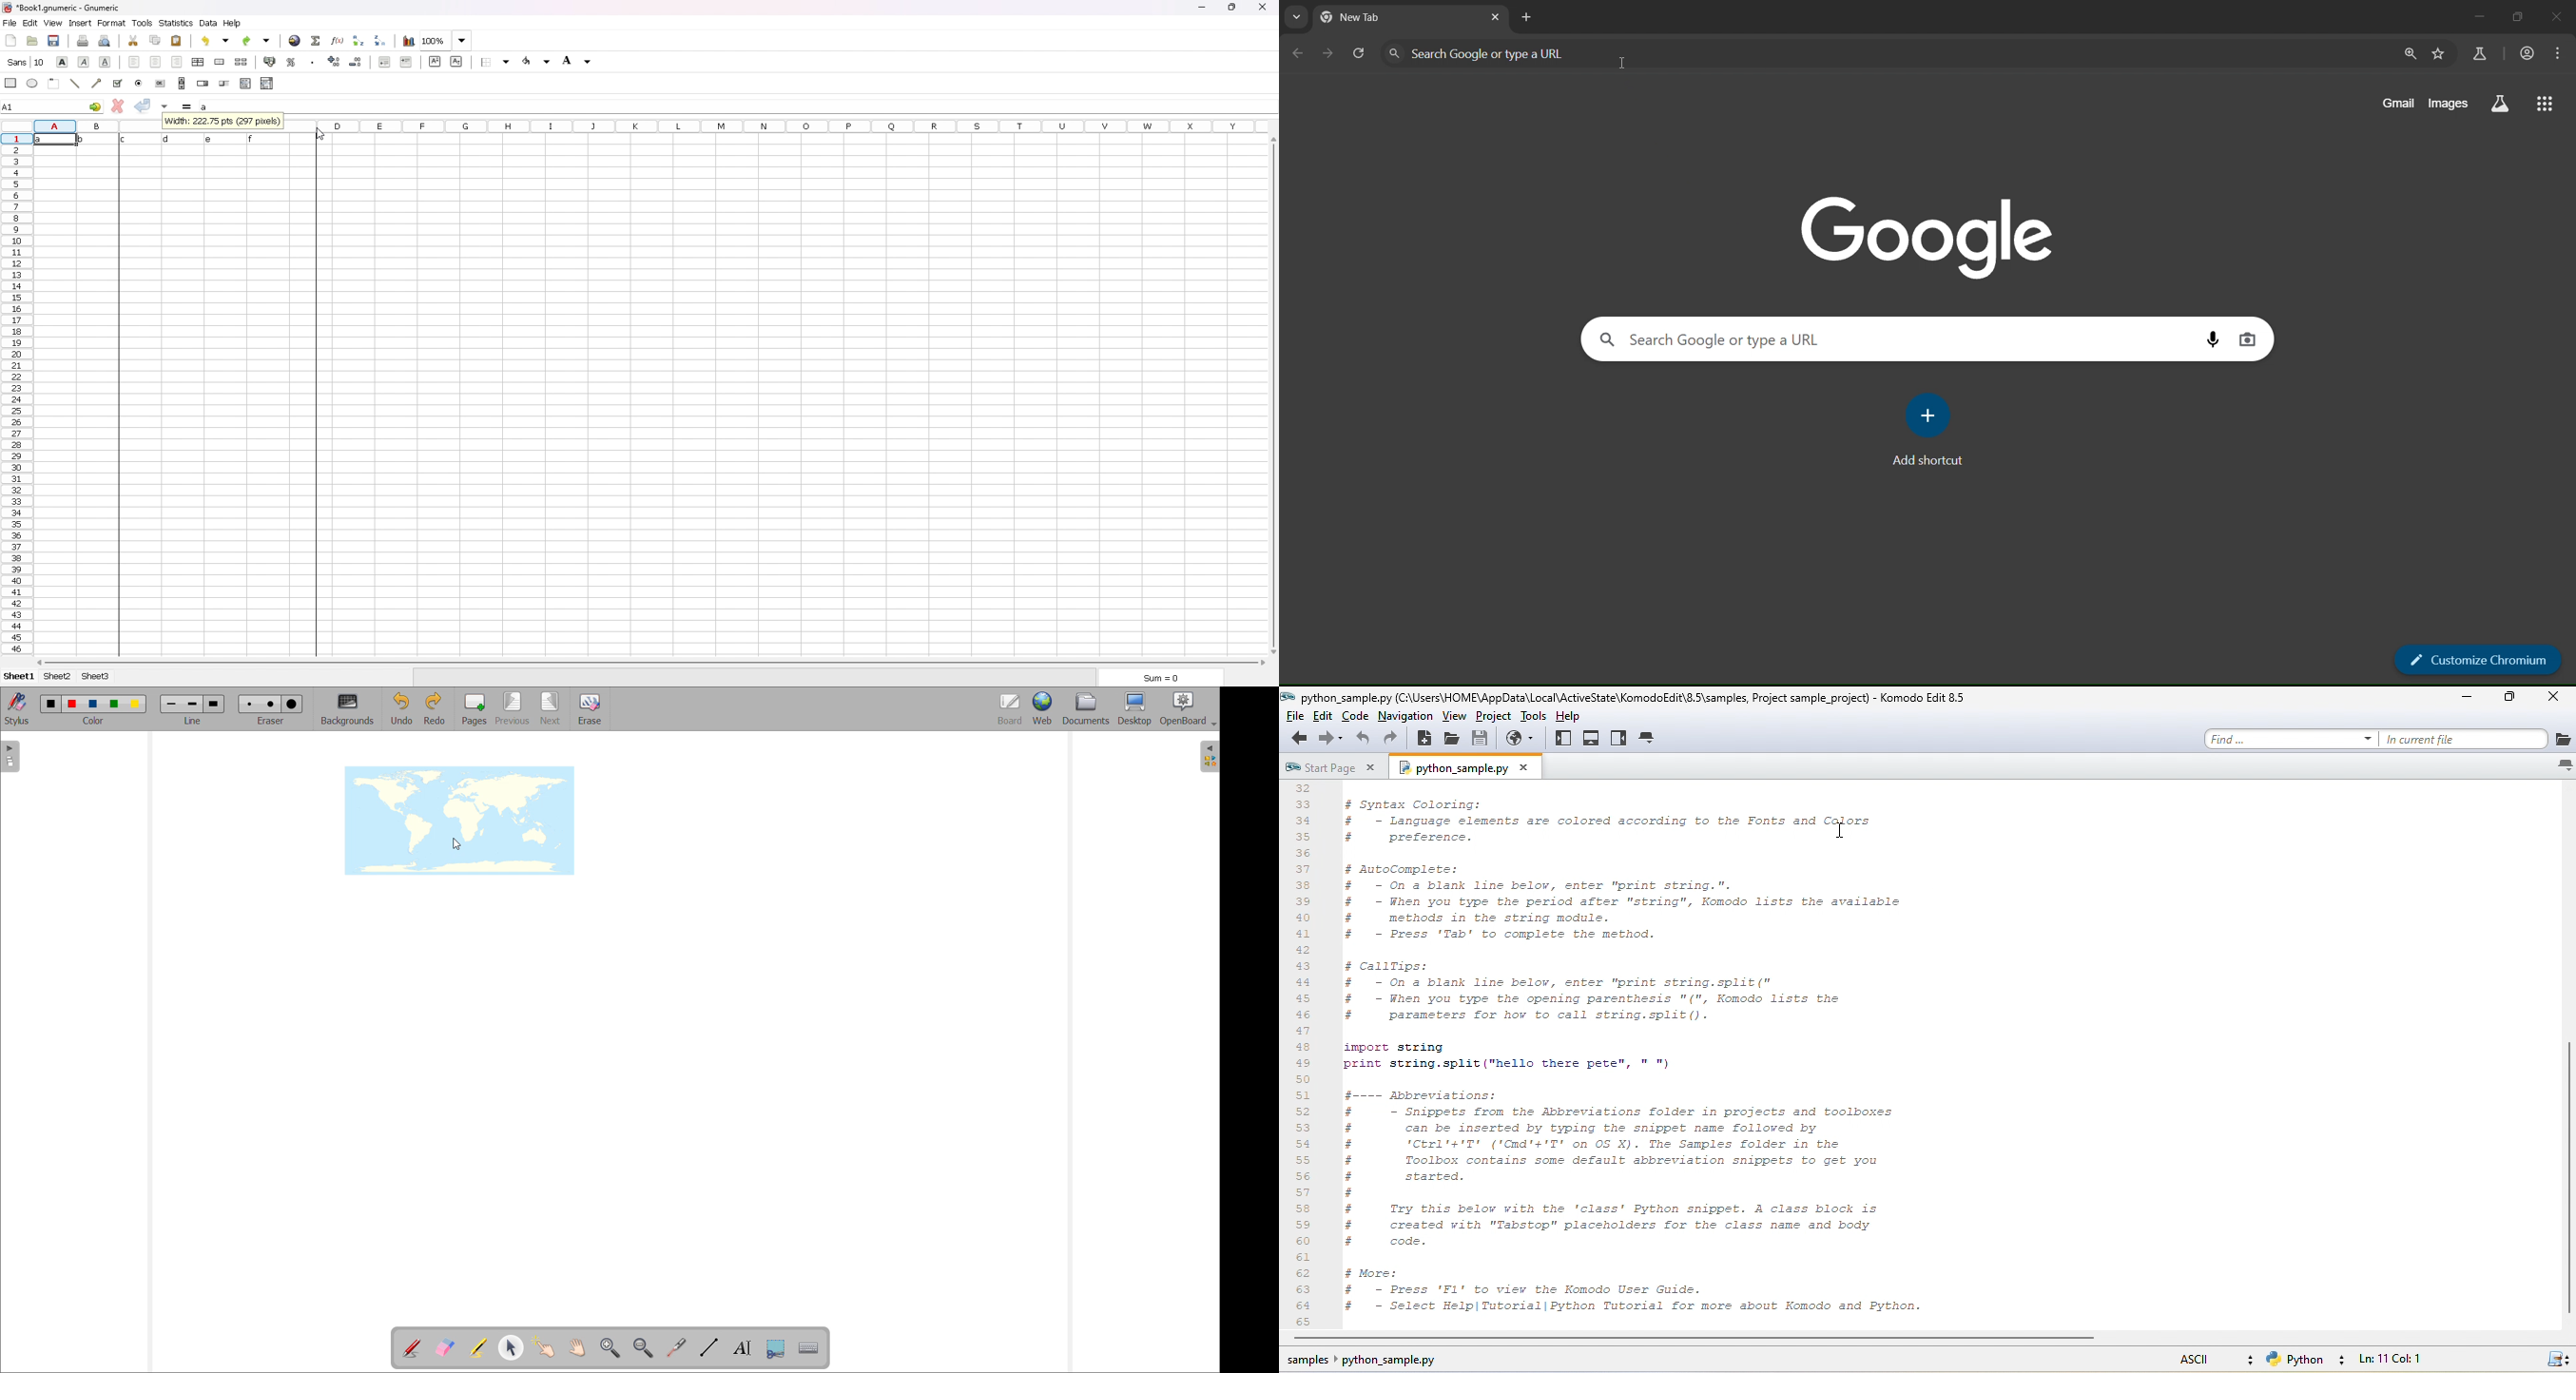 This screenshot has width=2576, height=1400. Describe the element at coordinates (385, 61) in the screenshot. I see `decrease indent` at that location.